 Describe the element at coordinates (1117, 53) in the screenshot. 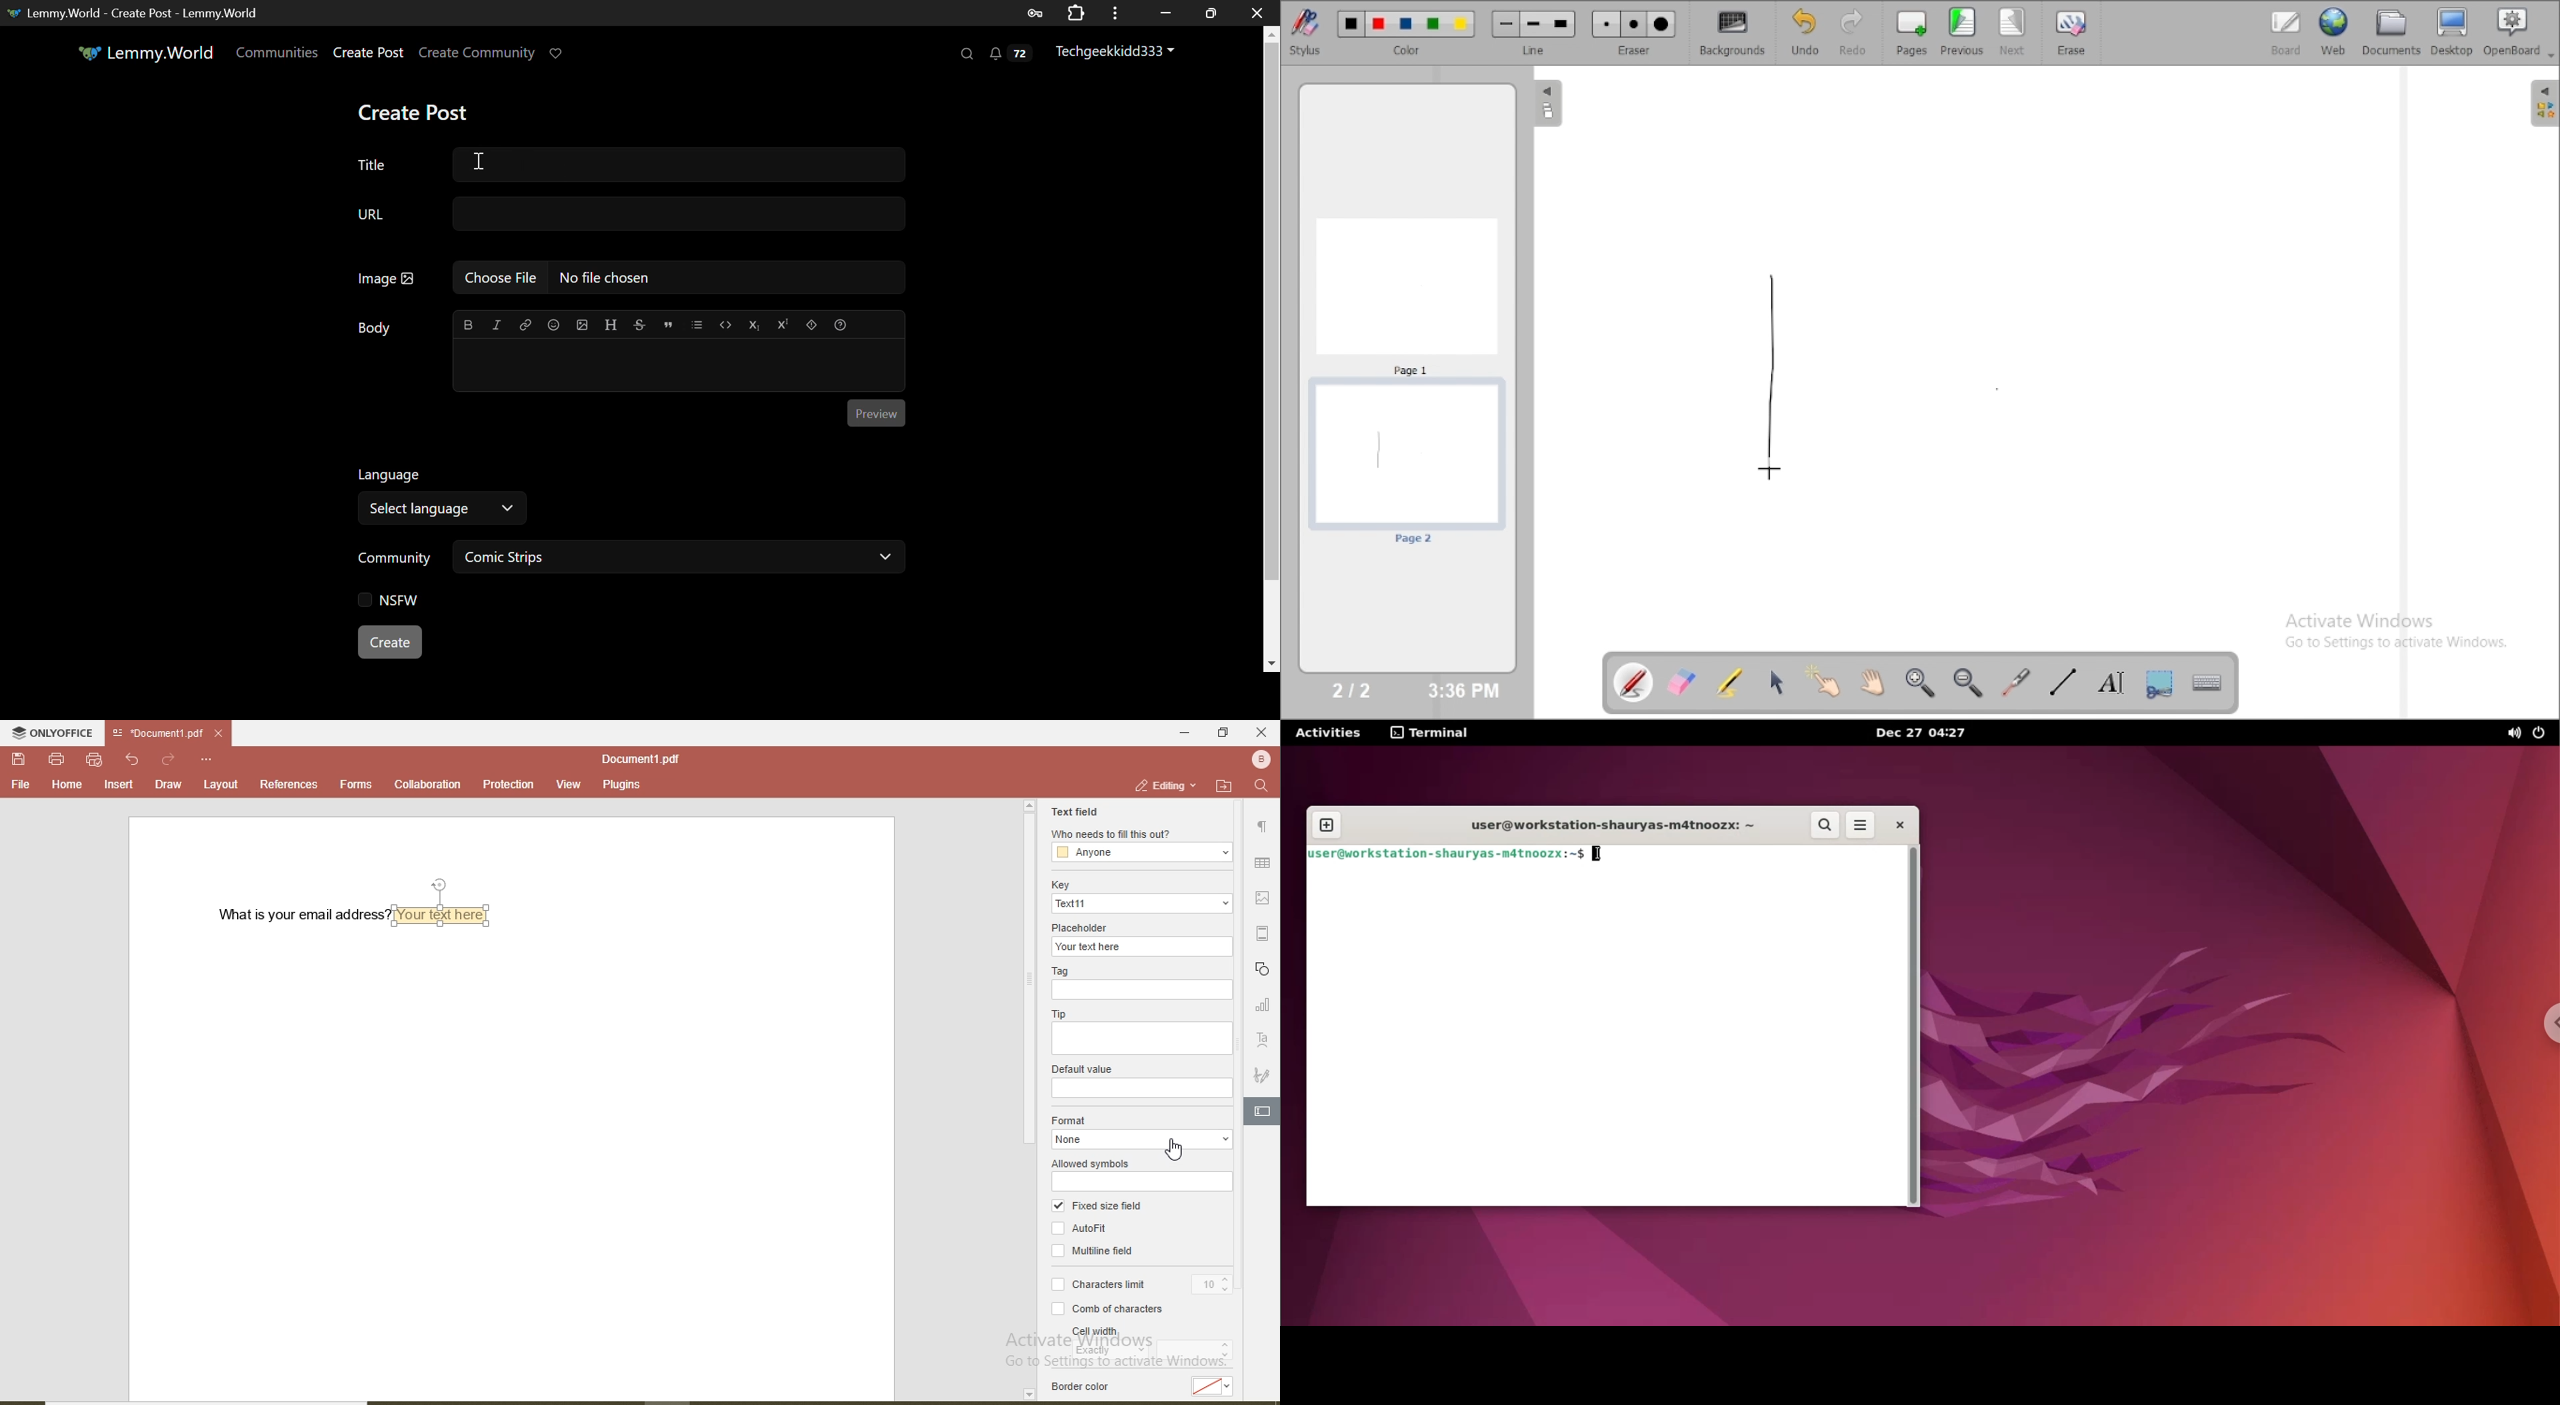

I see `Techgeekkidd333` at that location.